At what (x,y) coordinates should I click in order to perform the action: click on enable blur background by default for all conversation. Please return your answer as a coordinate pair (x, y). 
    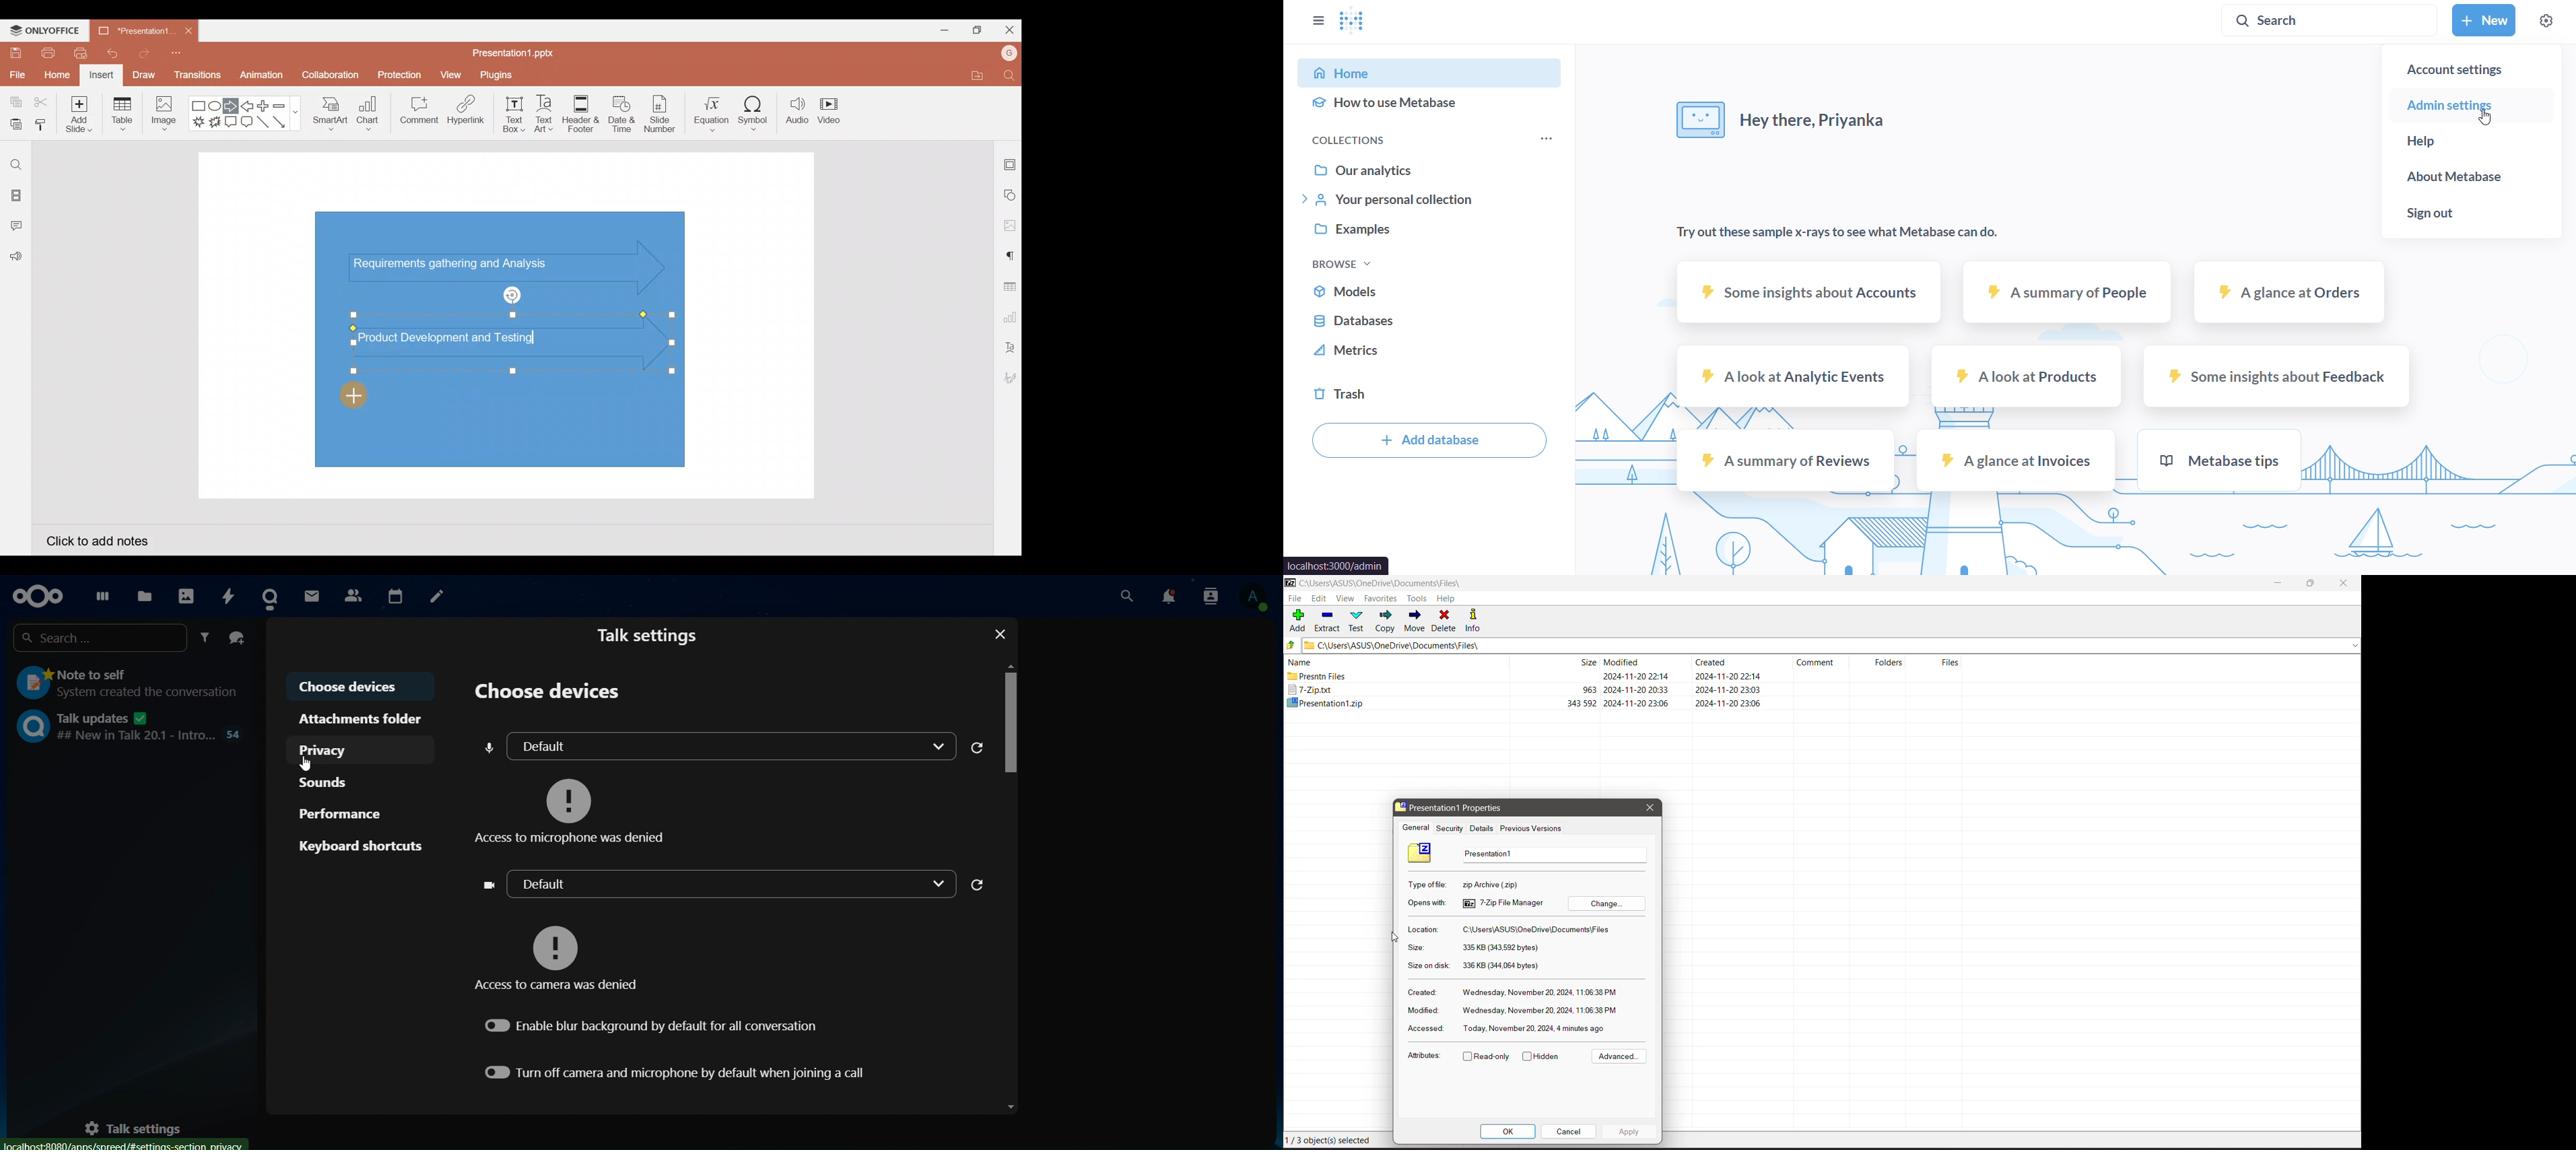
    Looking at the image, I should click on (655, 1024).